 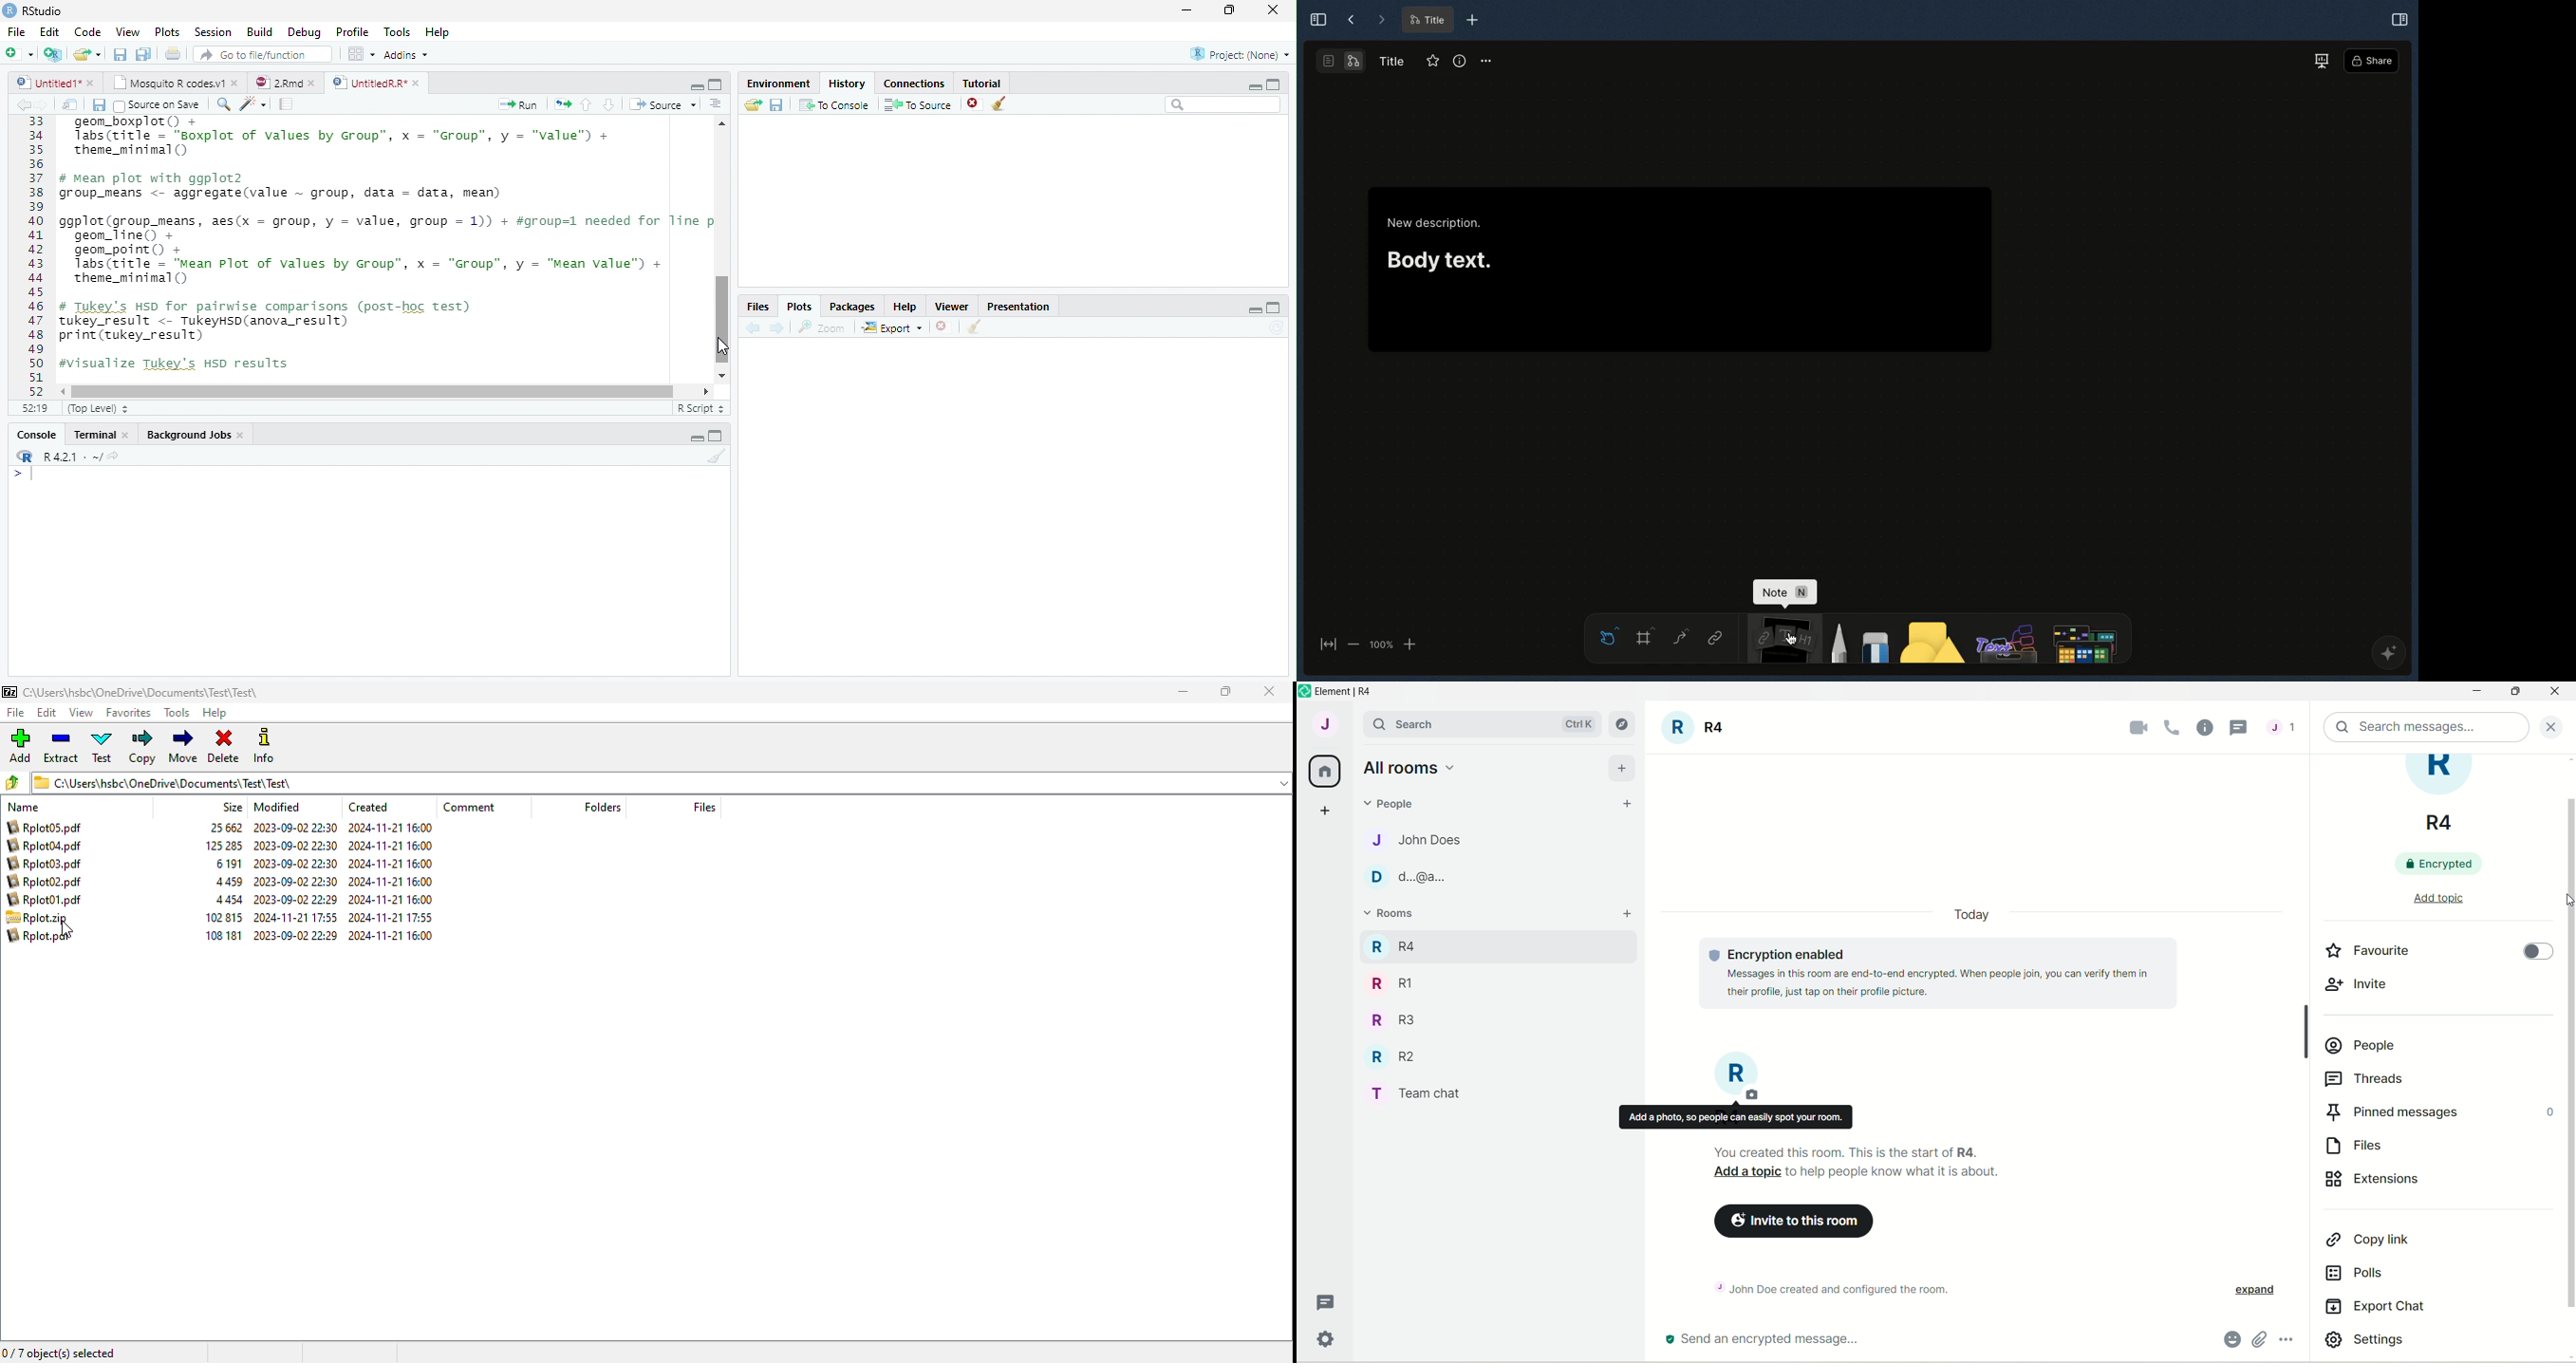 What do you see at coordinates (972, 327) in the screenshot?
I see `Clear Console` at bounding box center [972, 327].